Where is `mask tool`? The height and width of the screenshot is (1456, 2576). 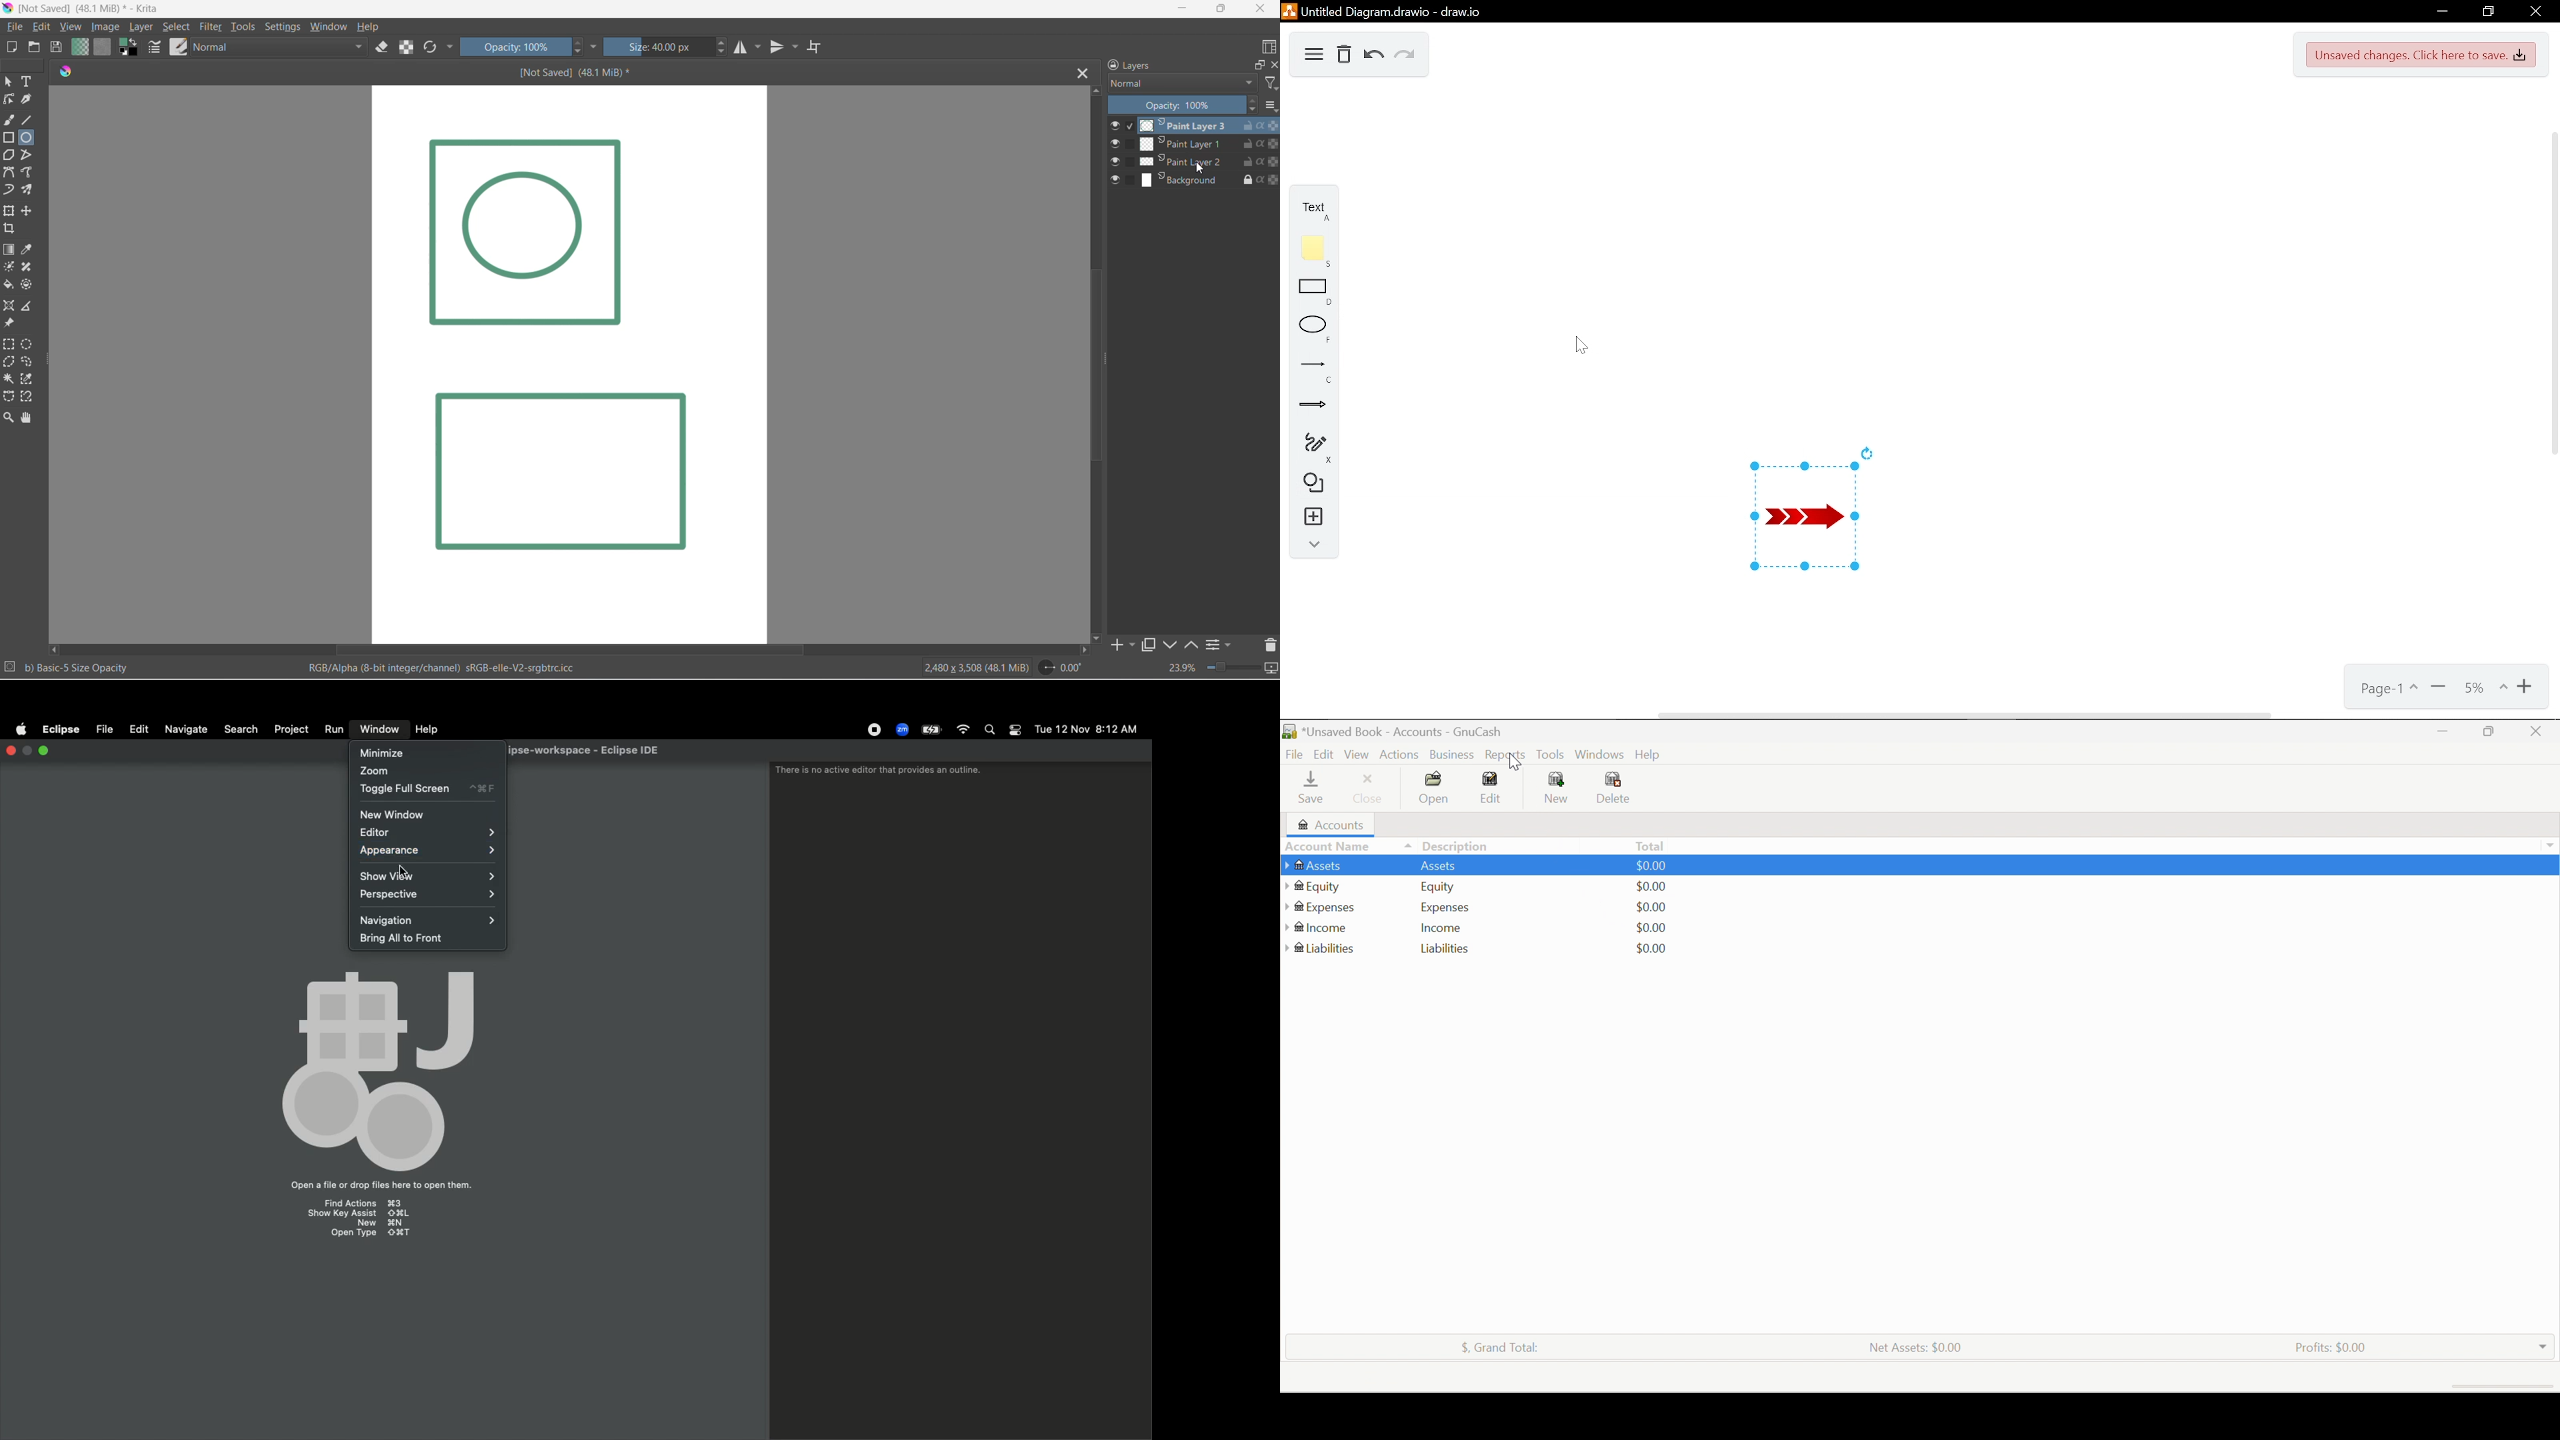 mask tool is located at coordinates (9, 268).